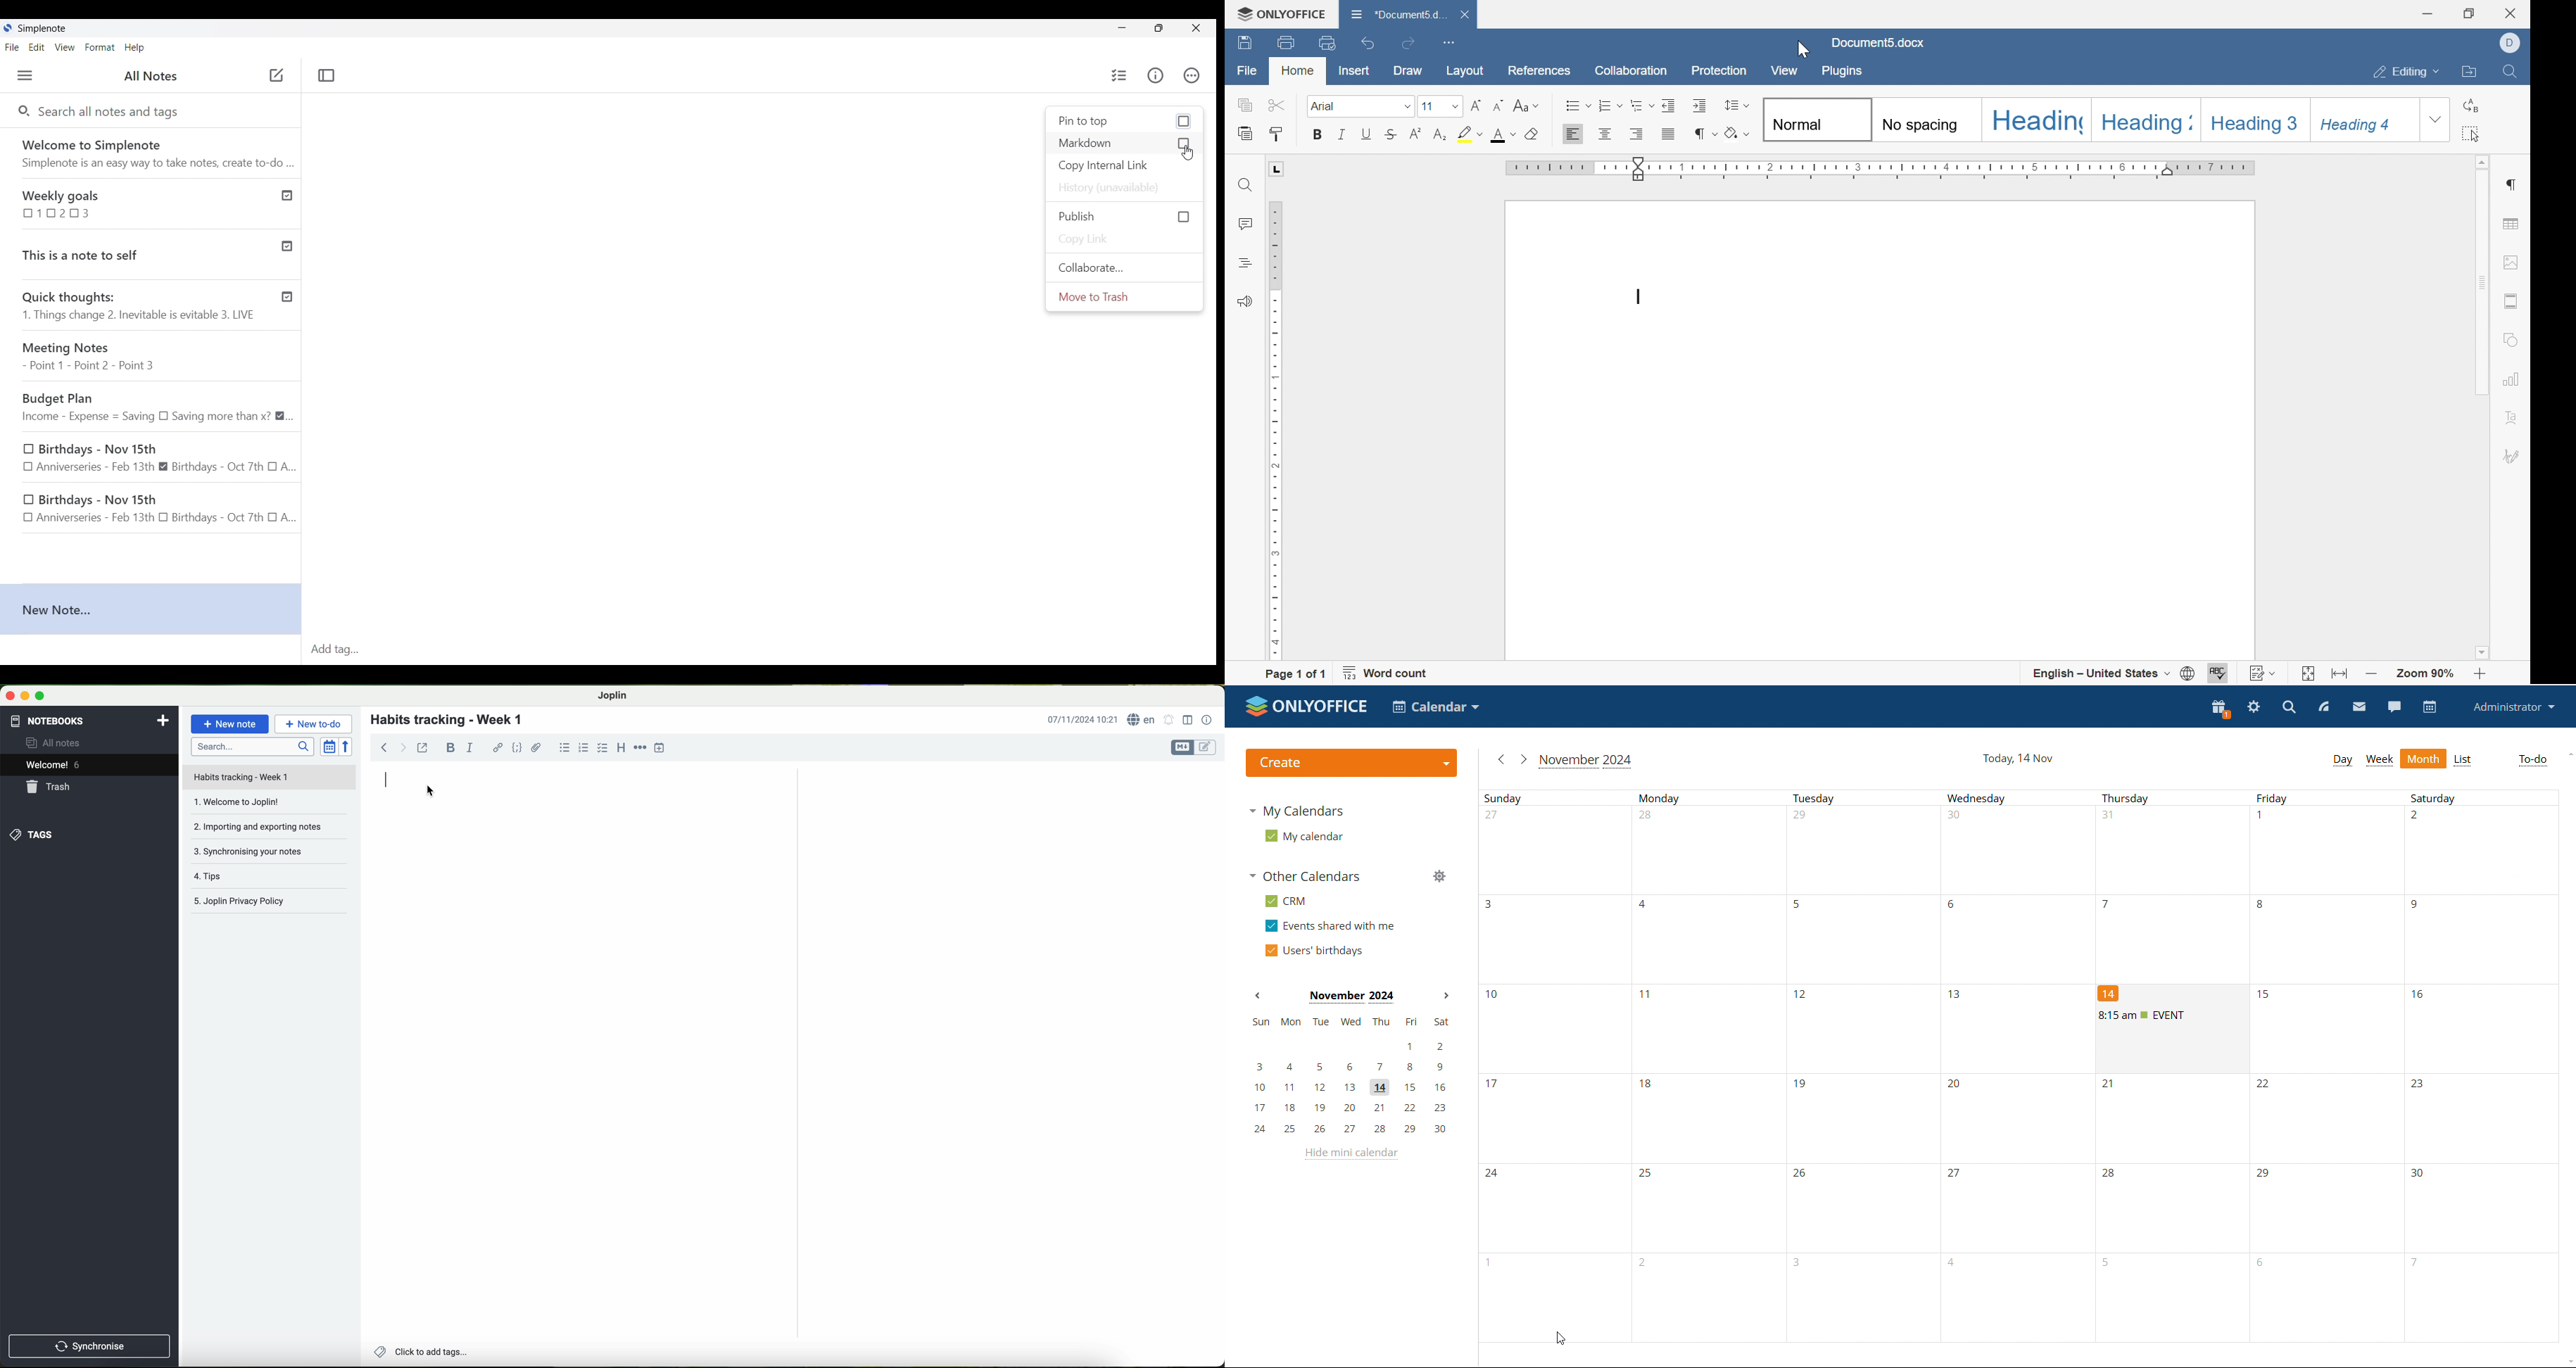 The image size is (2576, 1372). I want to click on scroll down, so click(2480, 653).